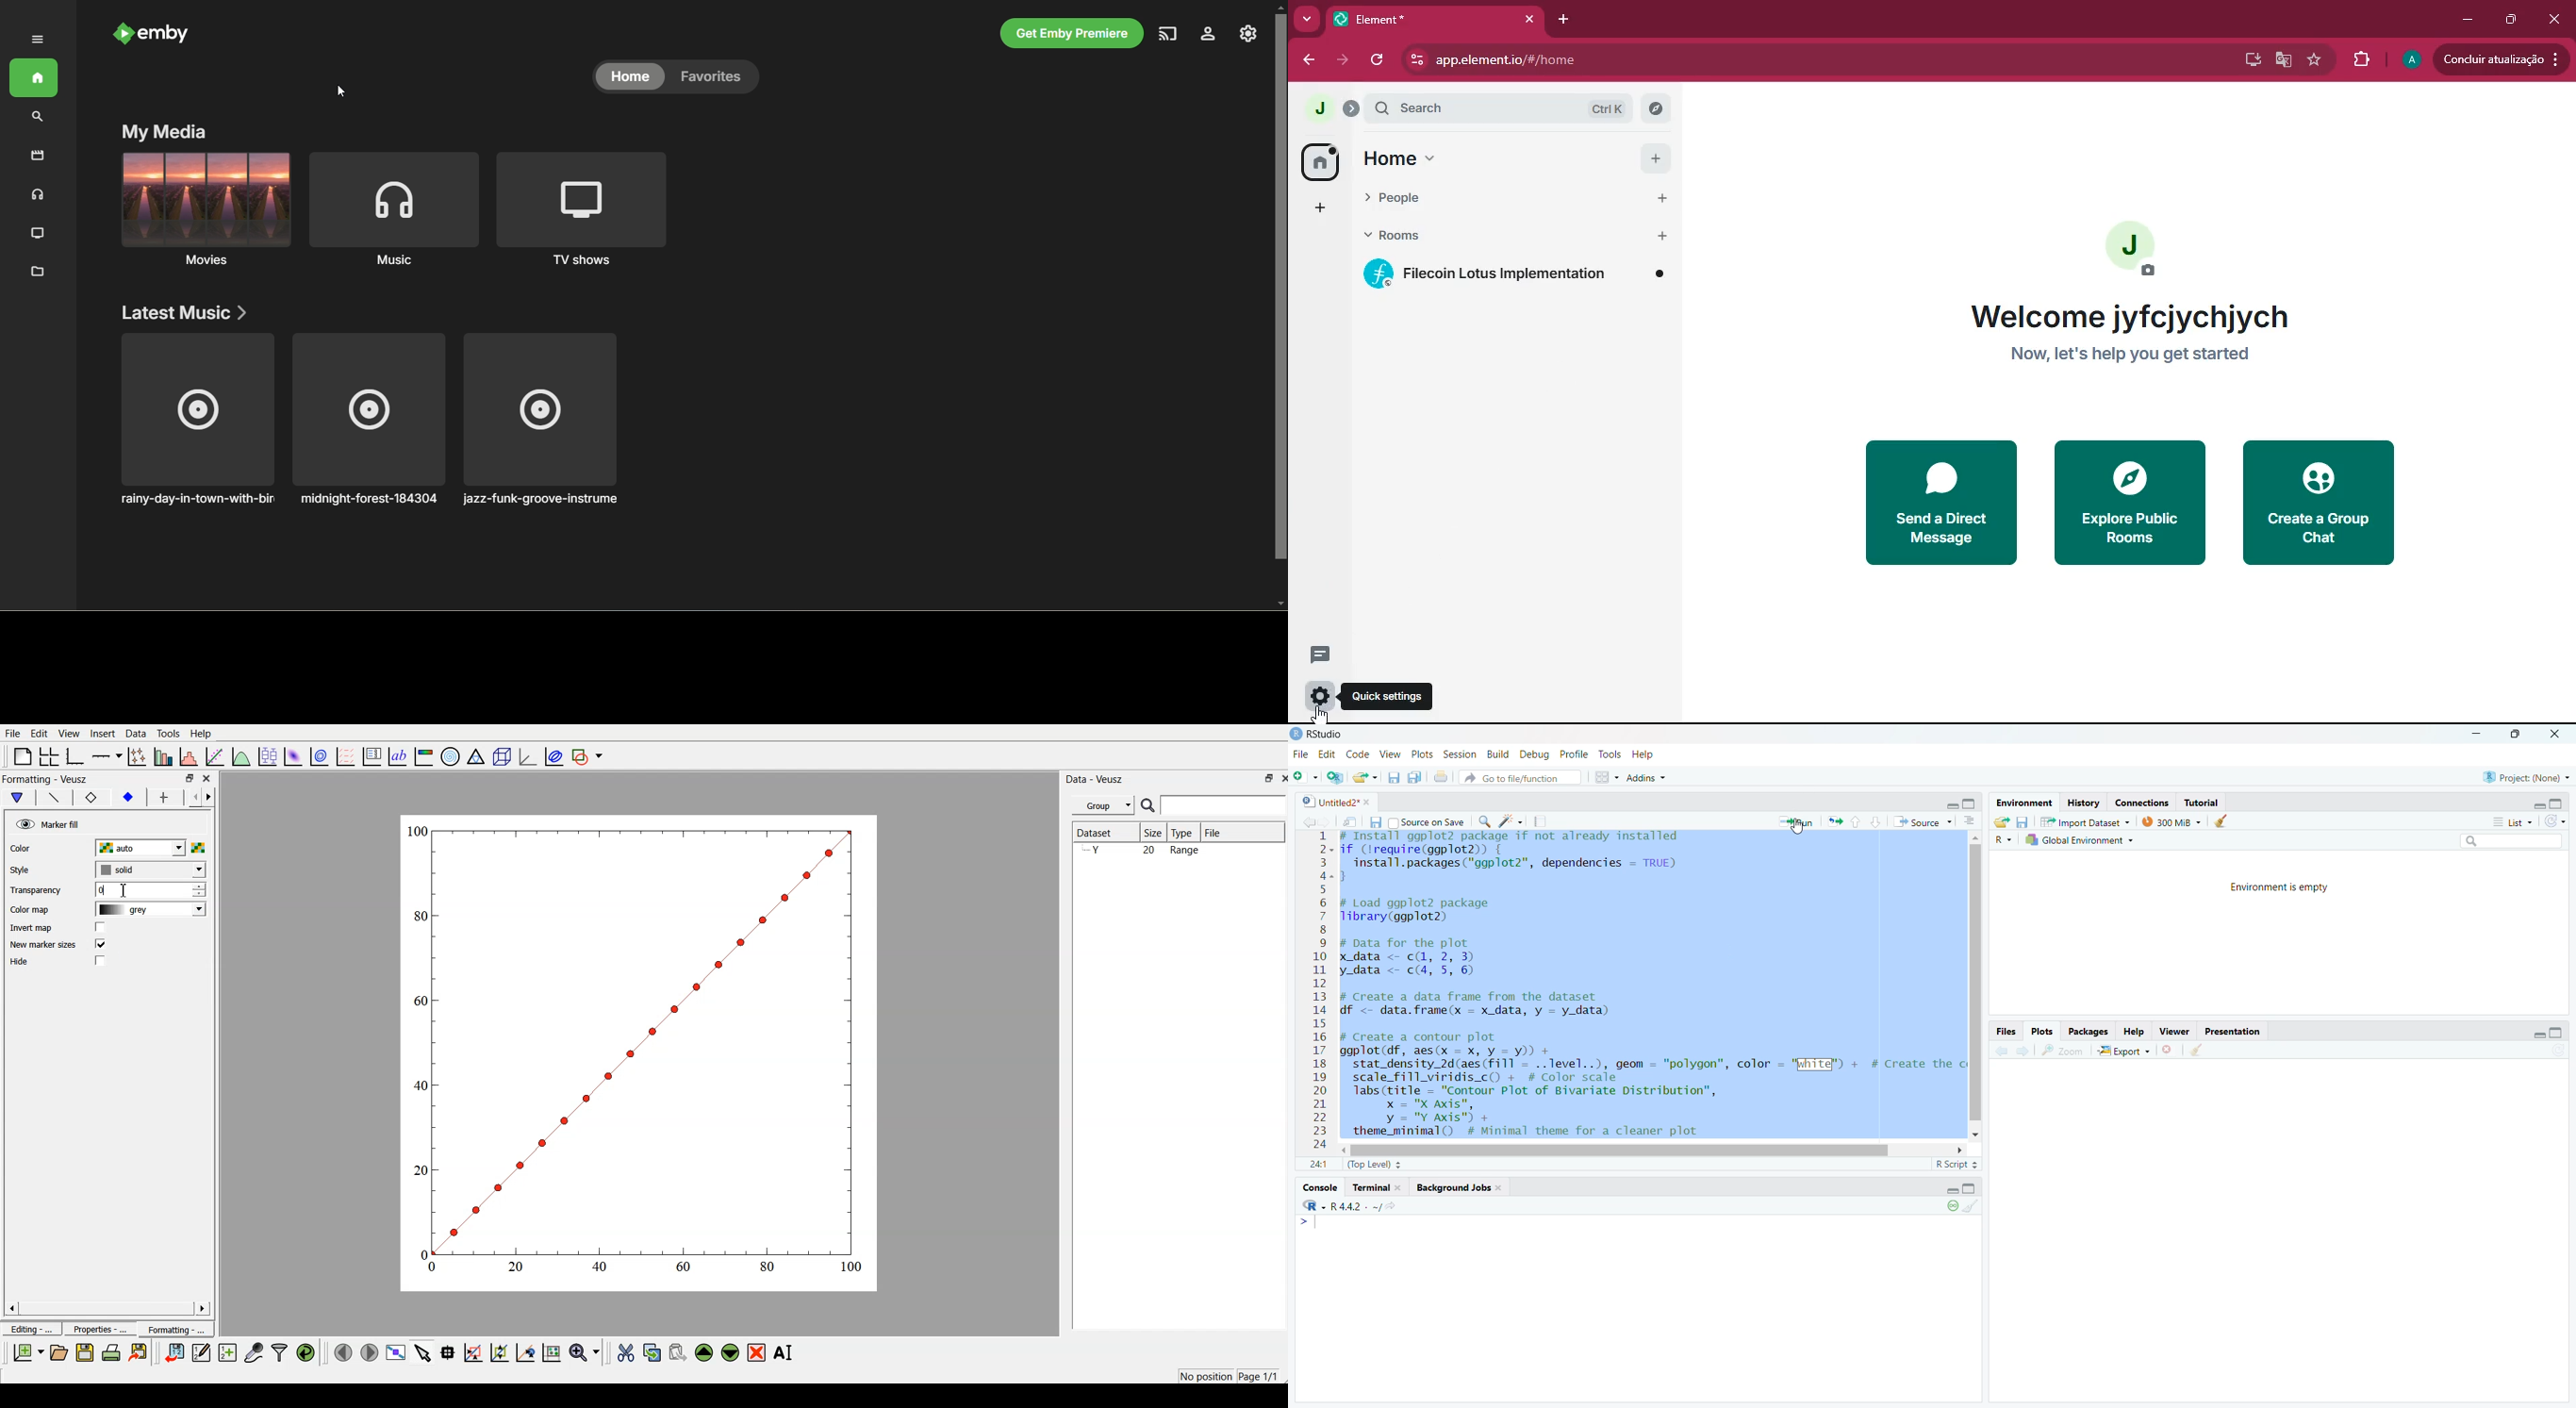  I want to click on close, so click(2551, 736).